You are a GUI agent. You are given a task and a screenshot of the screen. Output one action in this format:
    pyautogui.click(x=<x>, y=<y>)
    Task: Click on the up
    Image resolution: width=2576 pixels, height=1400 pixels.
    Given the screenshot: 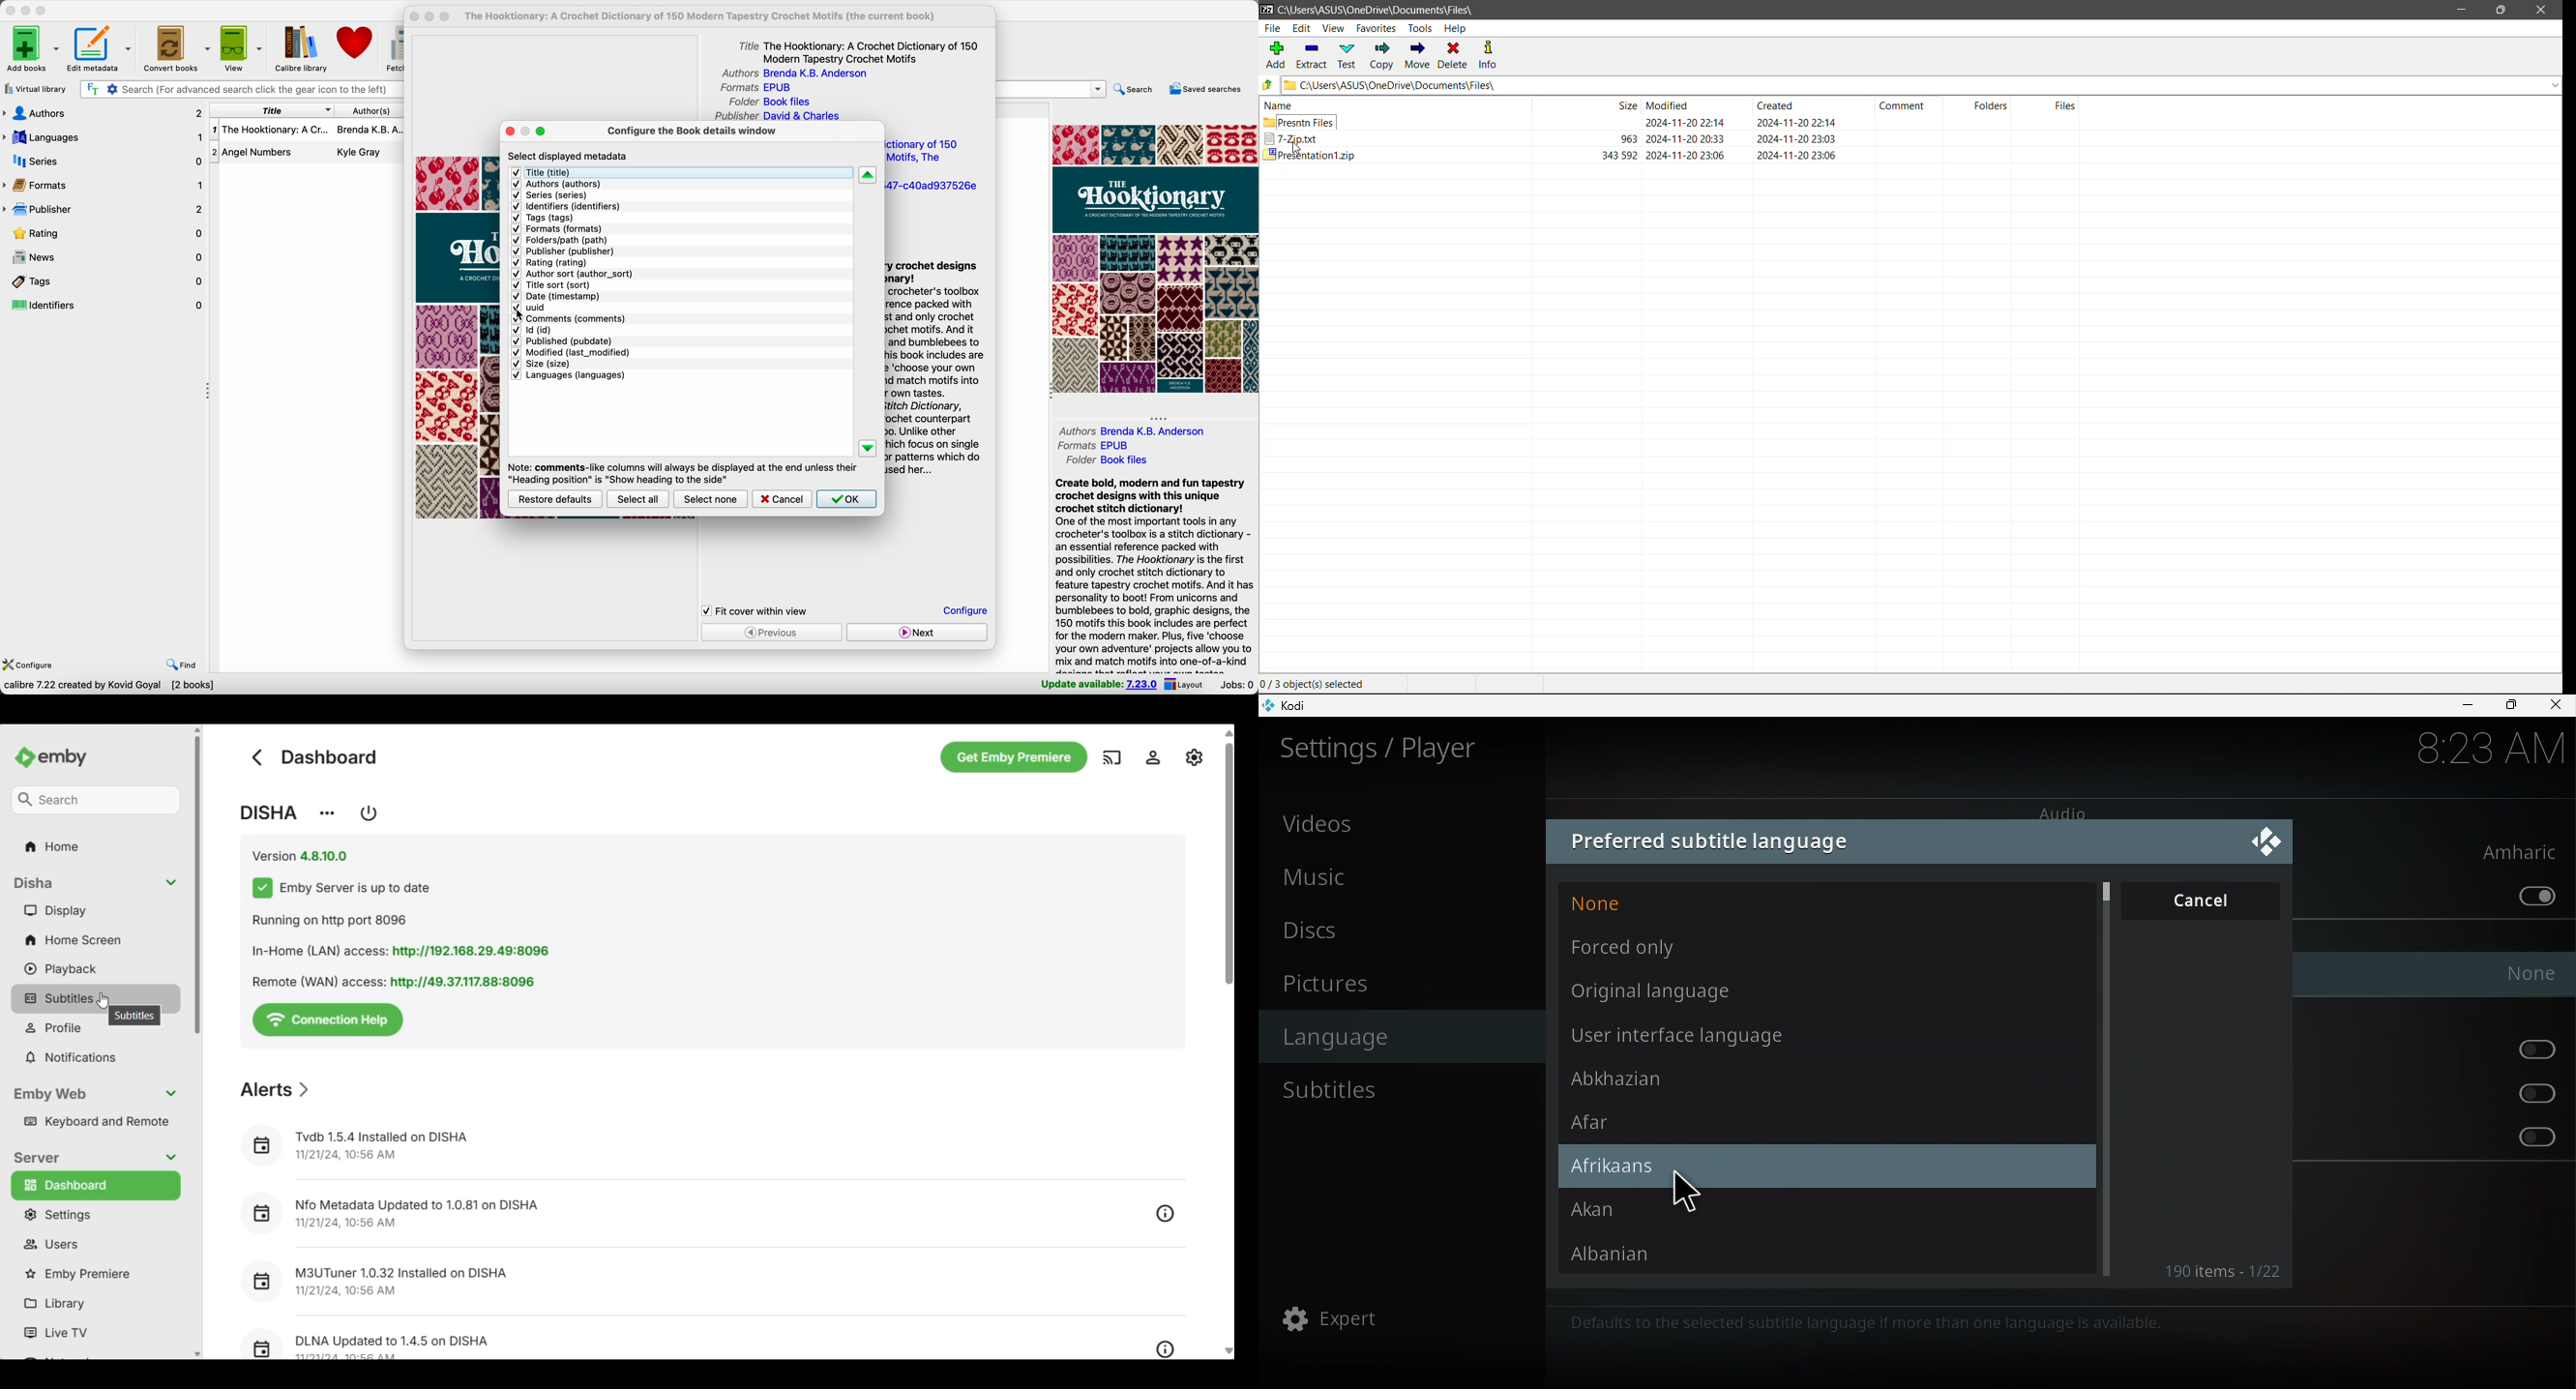 What is the action you would take?
    pyautogui.click(x=868, y=176)
    